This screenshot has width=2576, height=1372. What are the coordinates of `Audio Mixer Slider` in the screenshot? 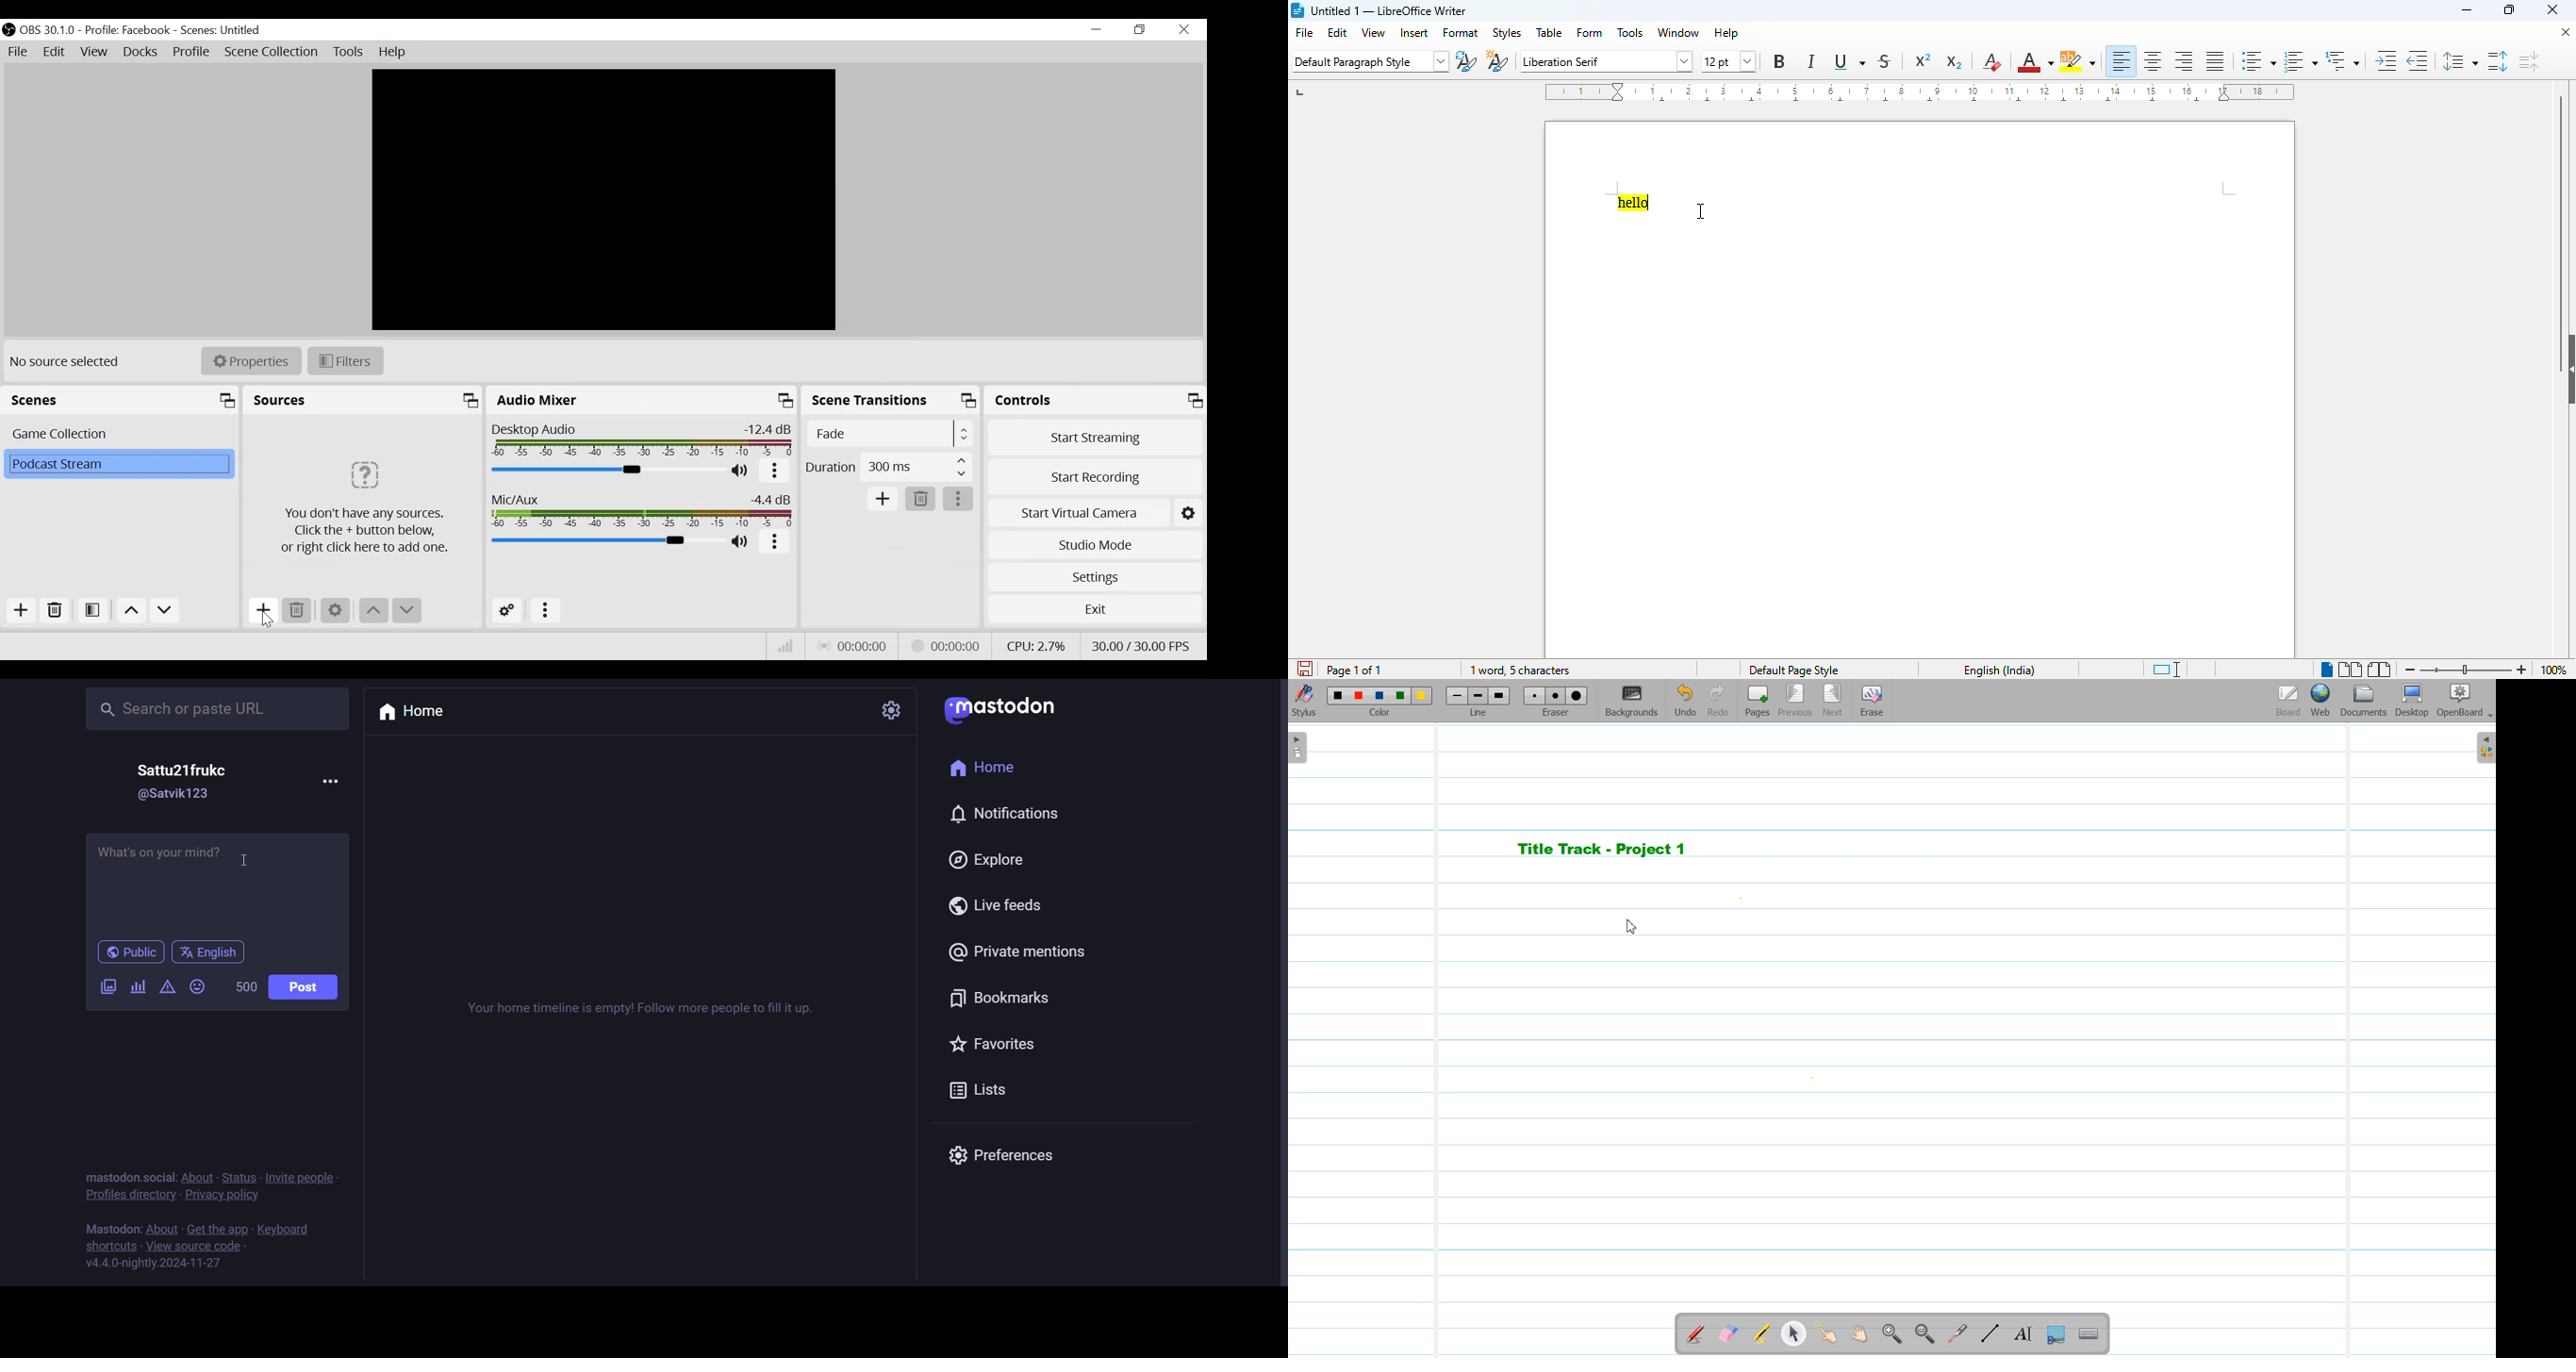 It's located at (608, 472).